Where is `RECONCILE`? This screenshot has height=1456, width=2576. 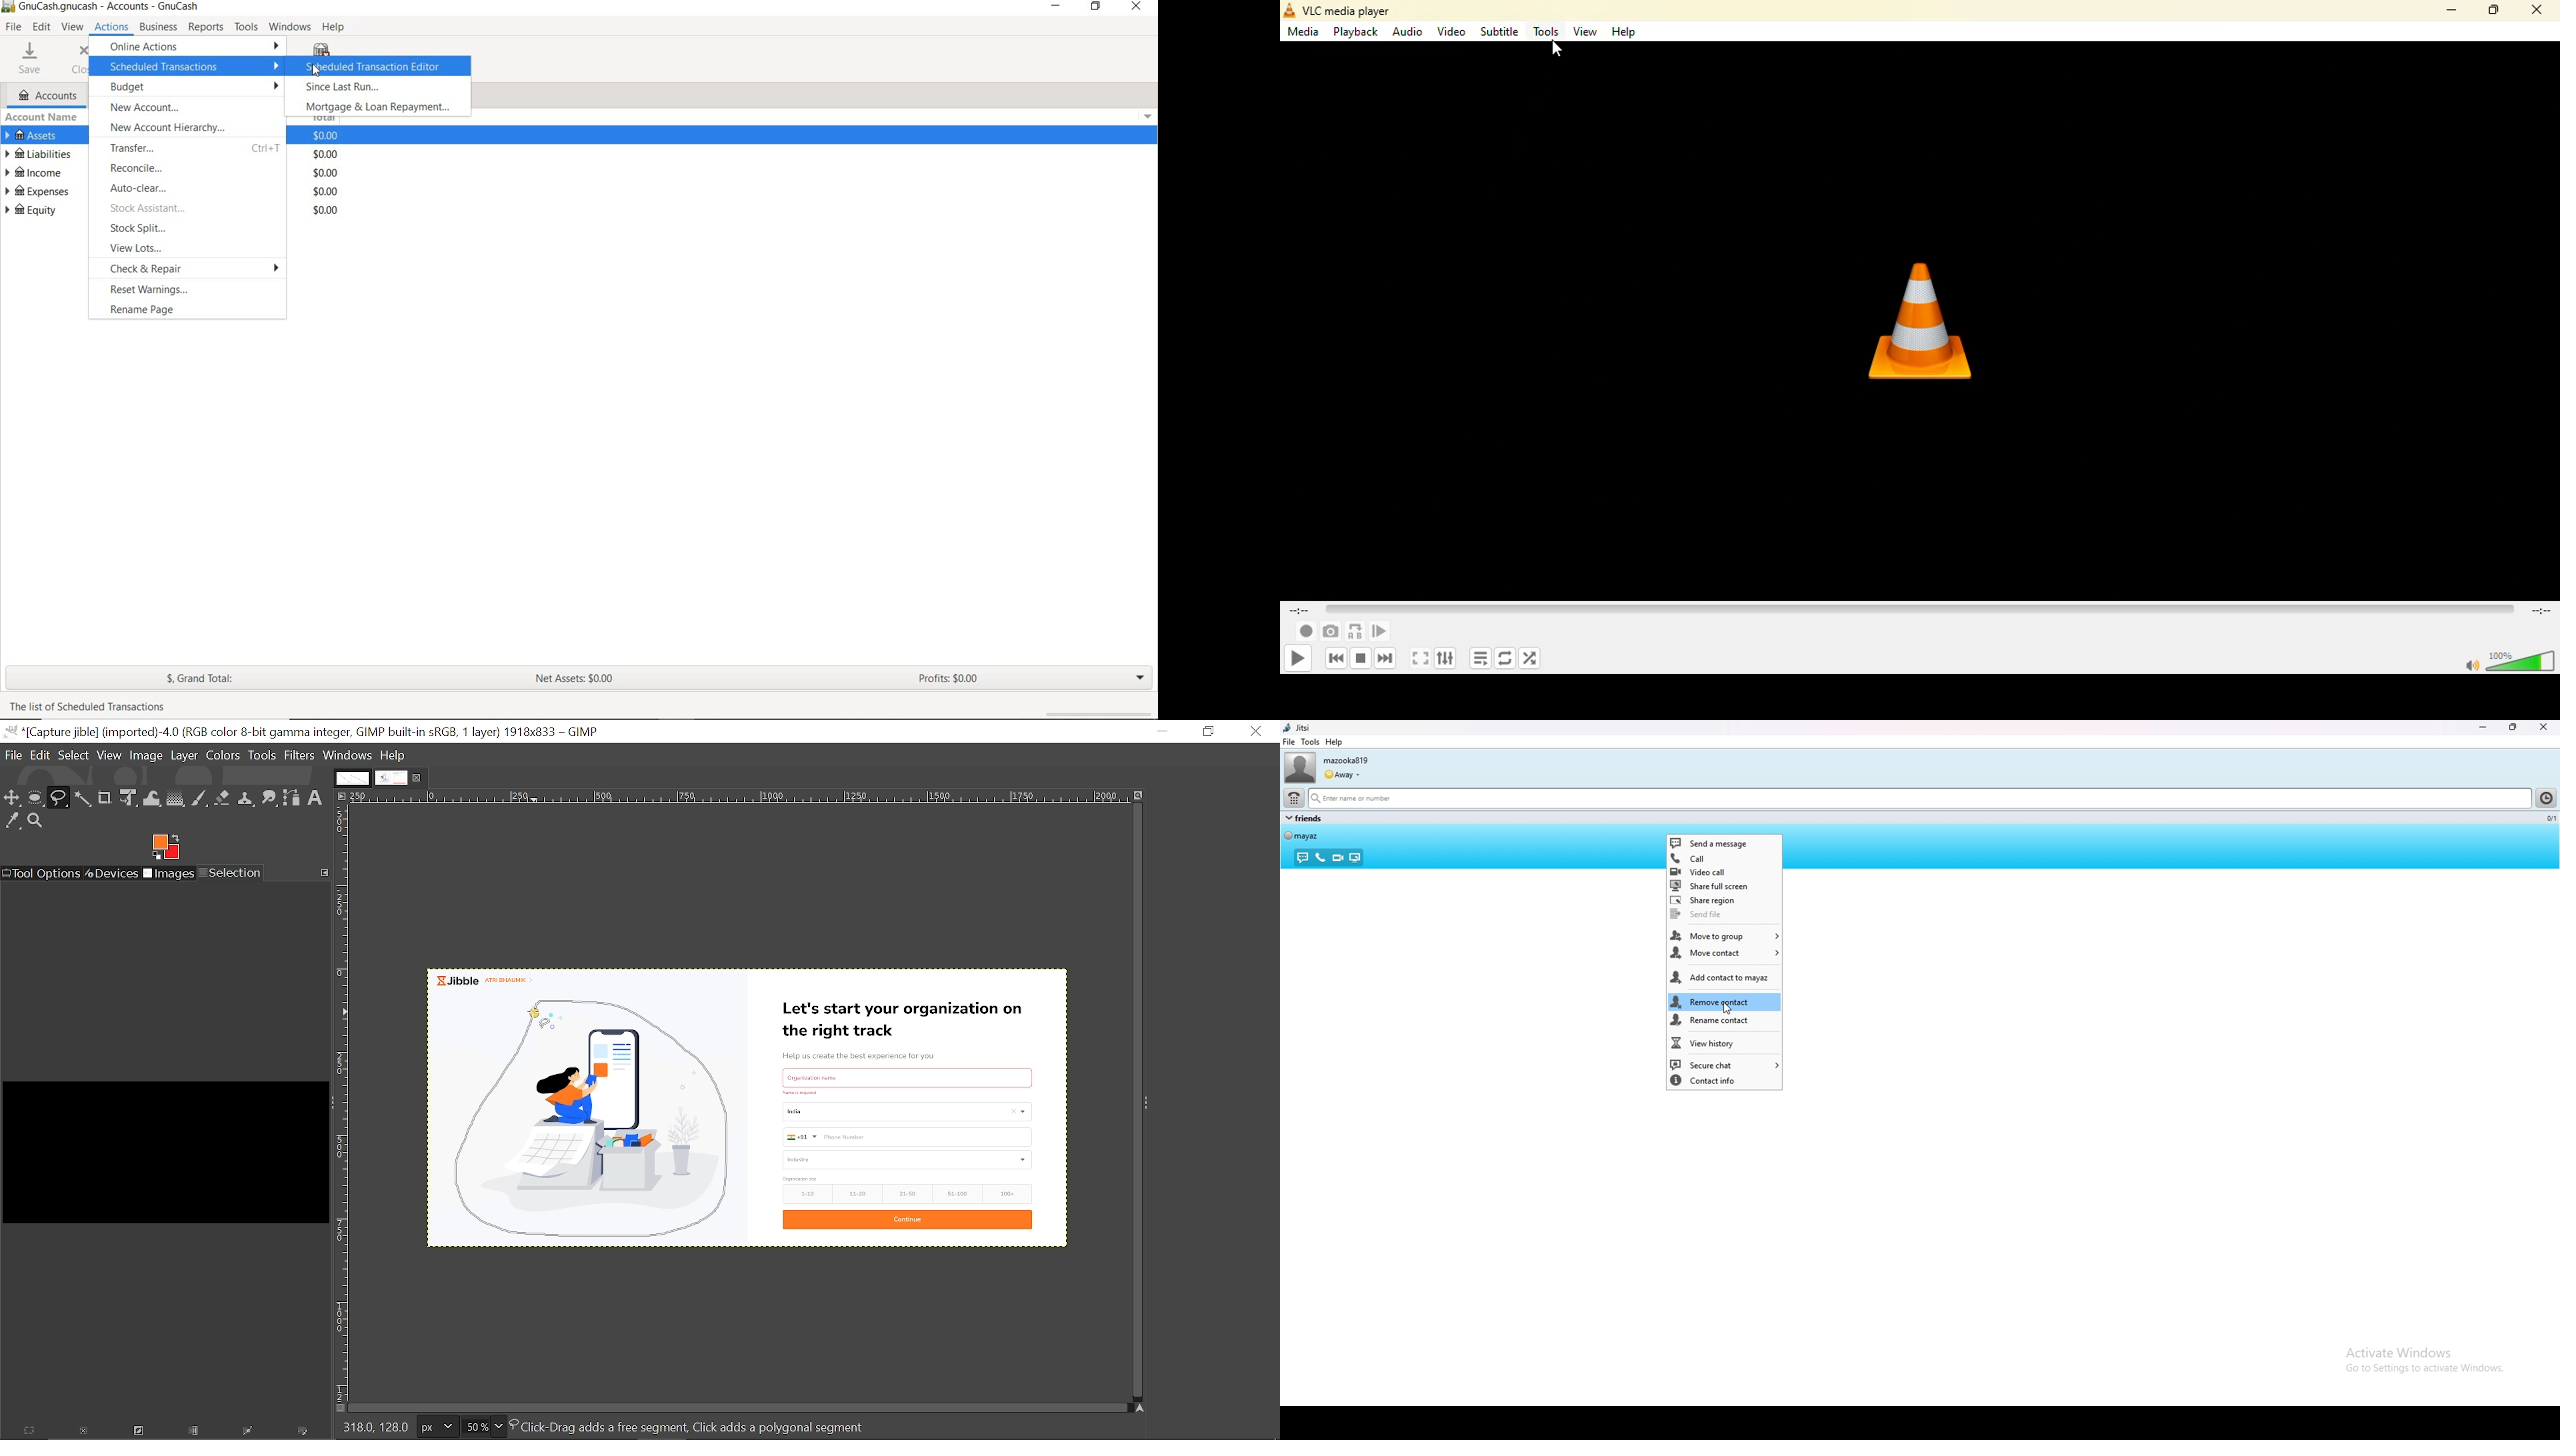 RECONCILE is located at coordinates (191, 168).